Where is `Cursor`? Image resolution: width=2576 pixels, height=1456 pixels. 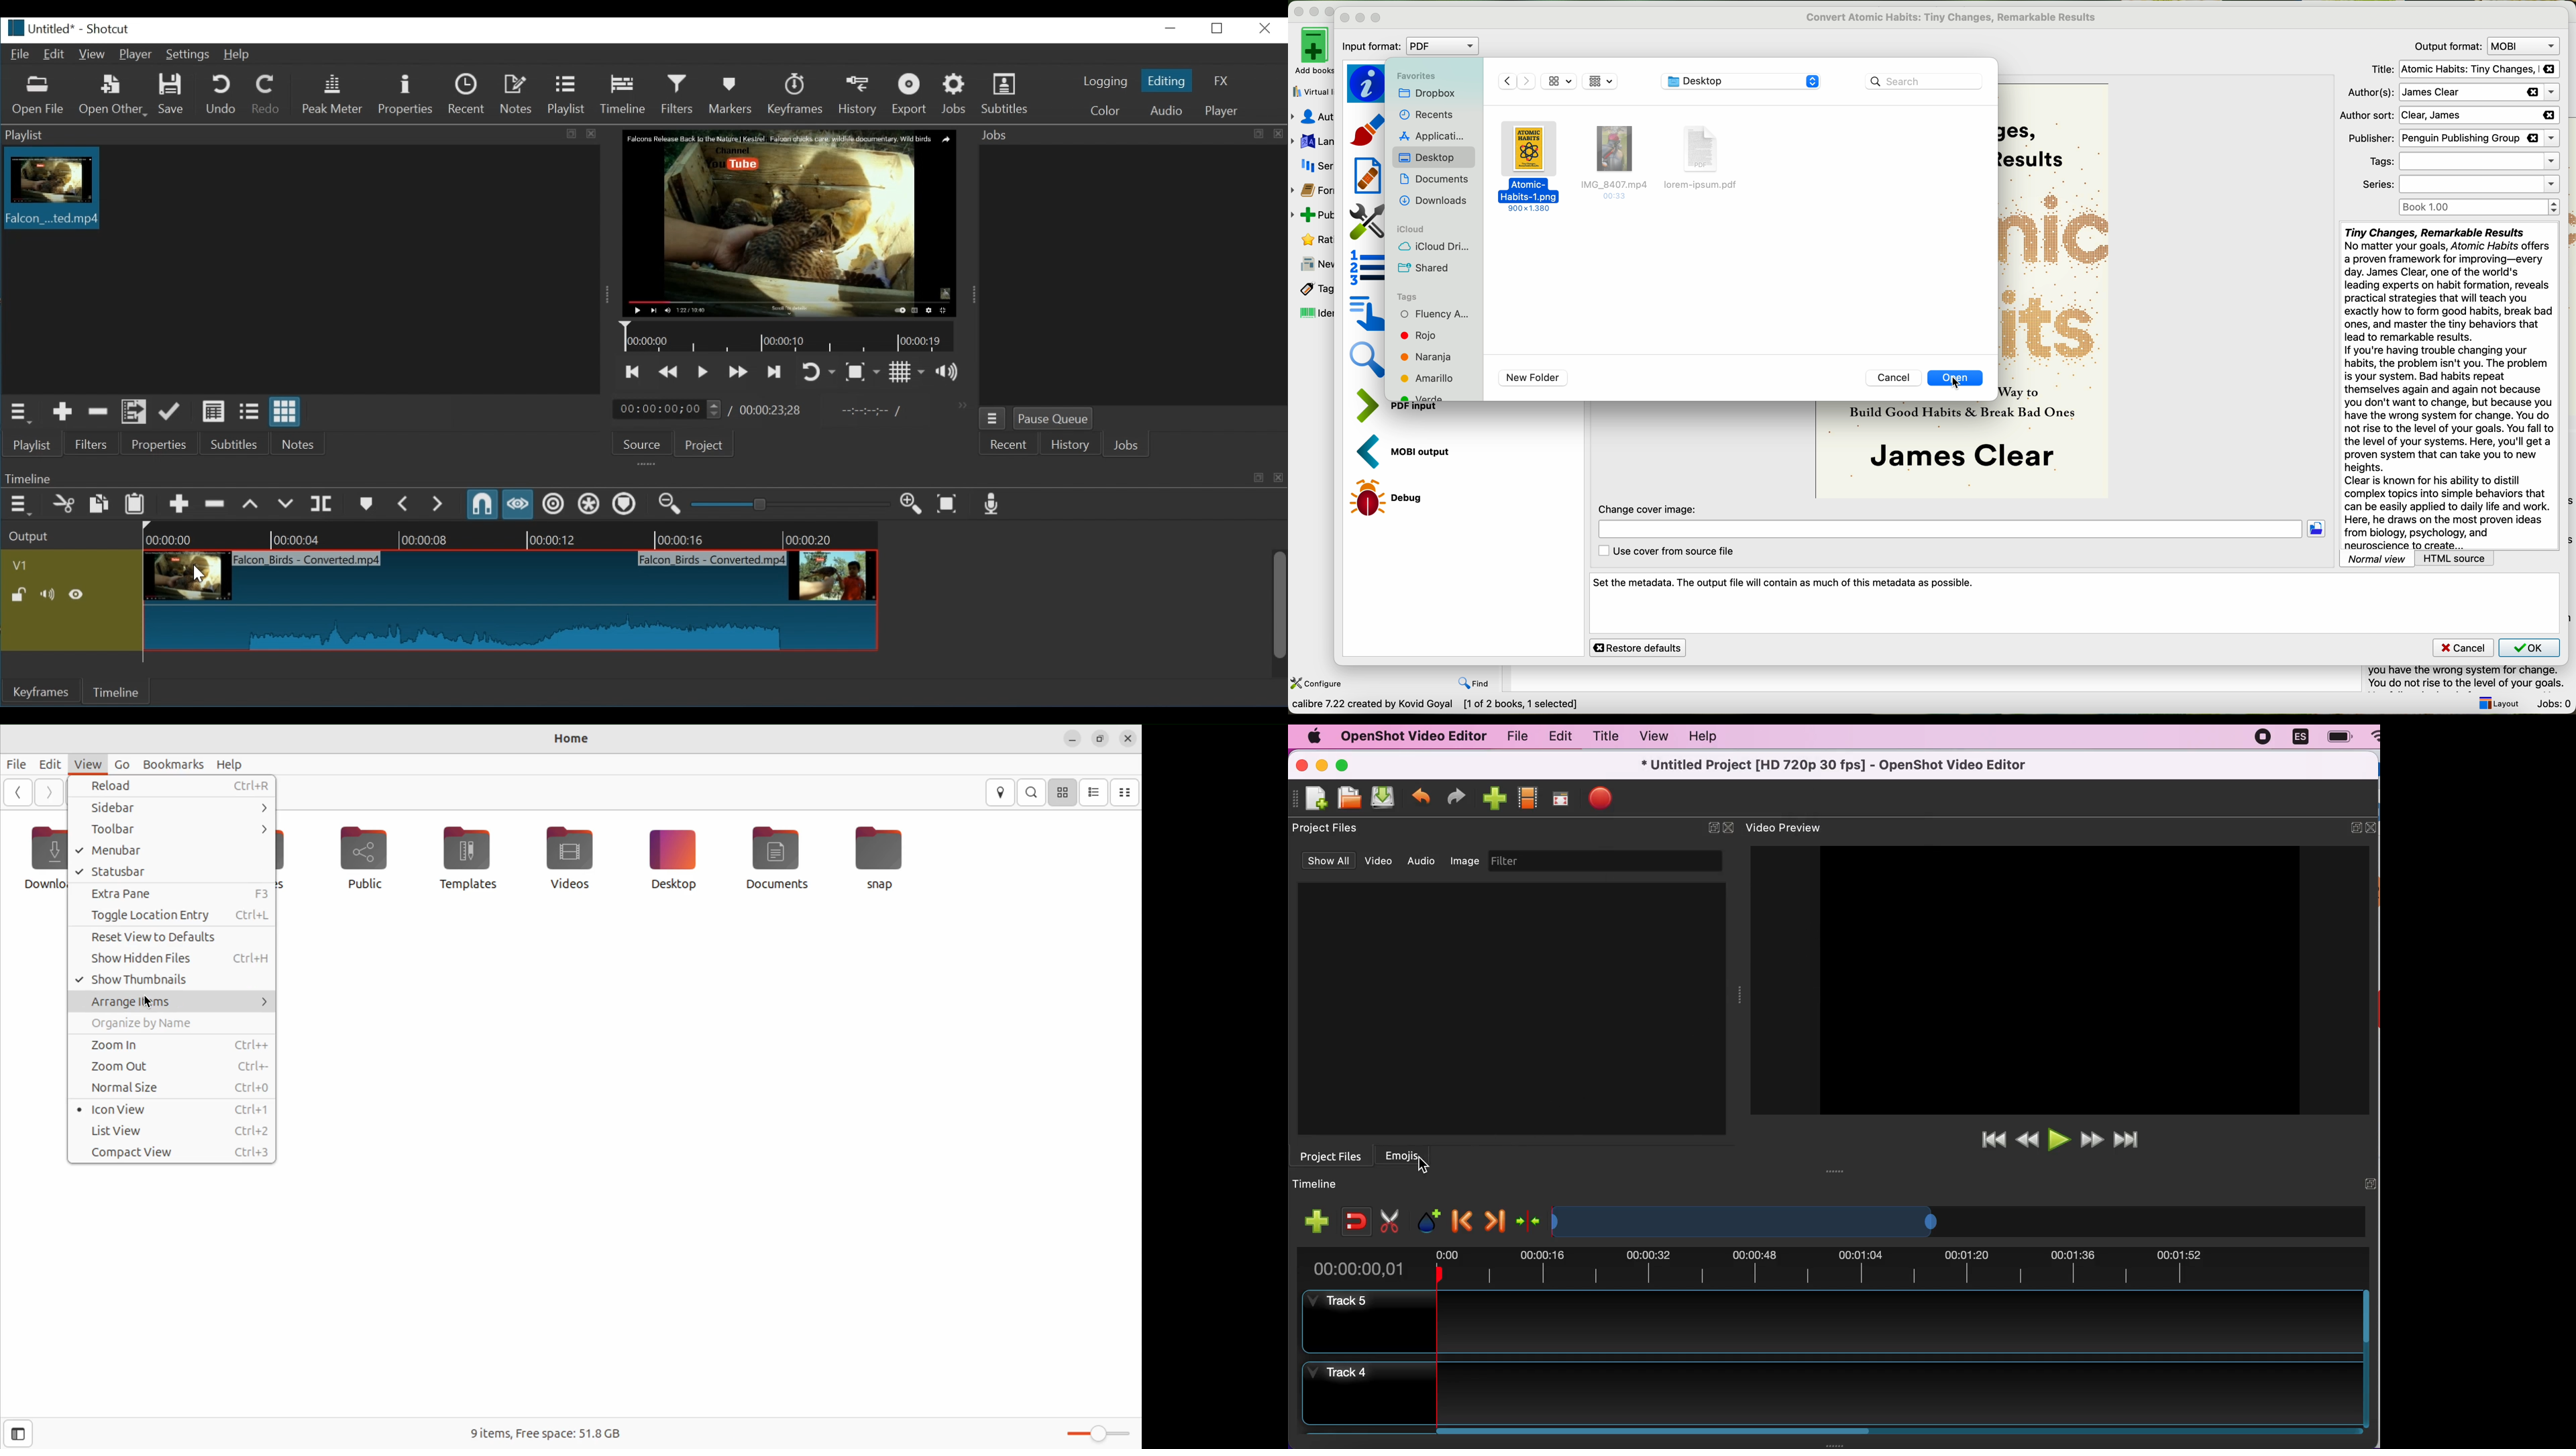 Cursor is located at coordinates (199, 571).